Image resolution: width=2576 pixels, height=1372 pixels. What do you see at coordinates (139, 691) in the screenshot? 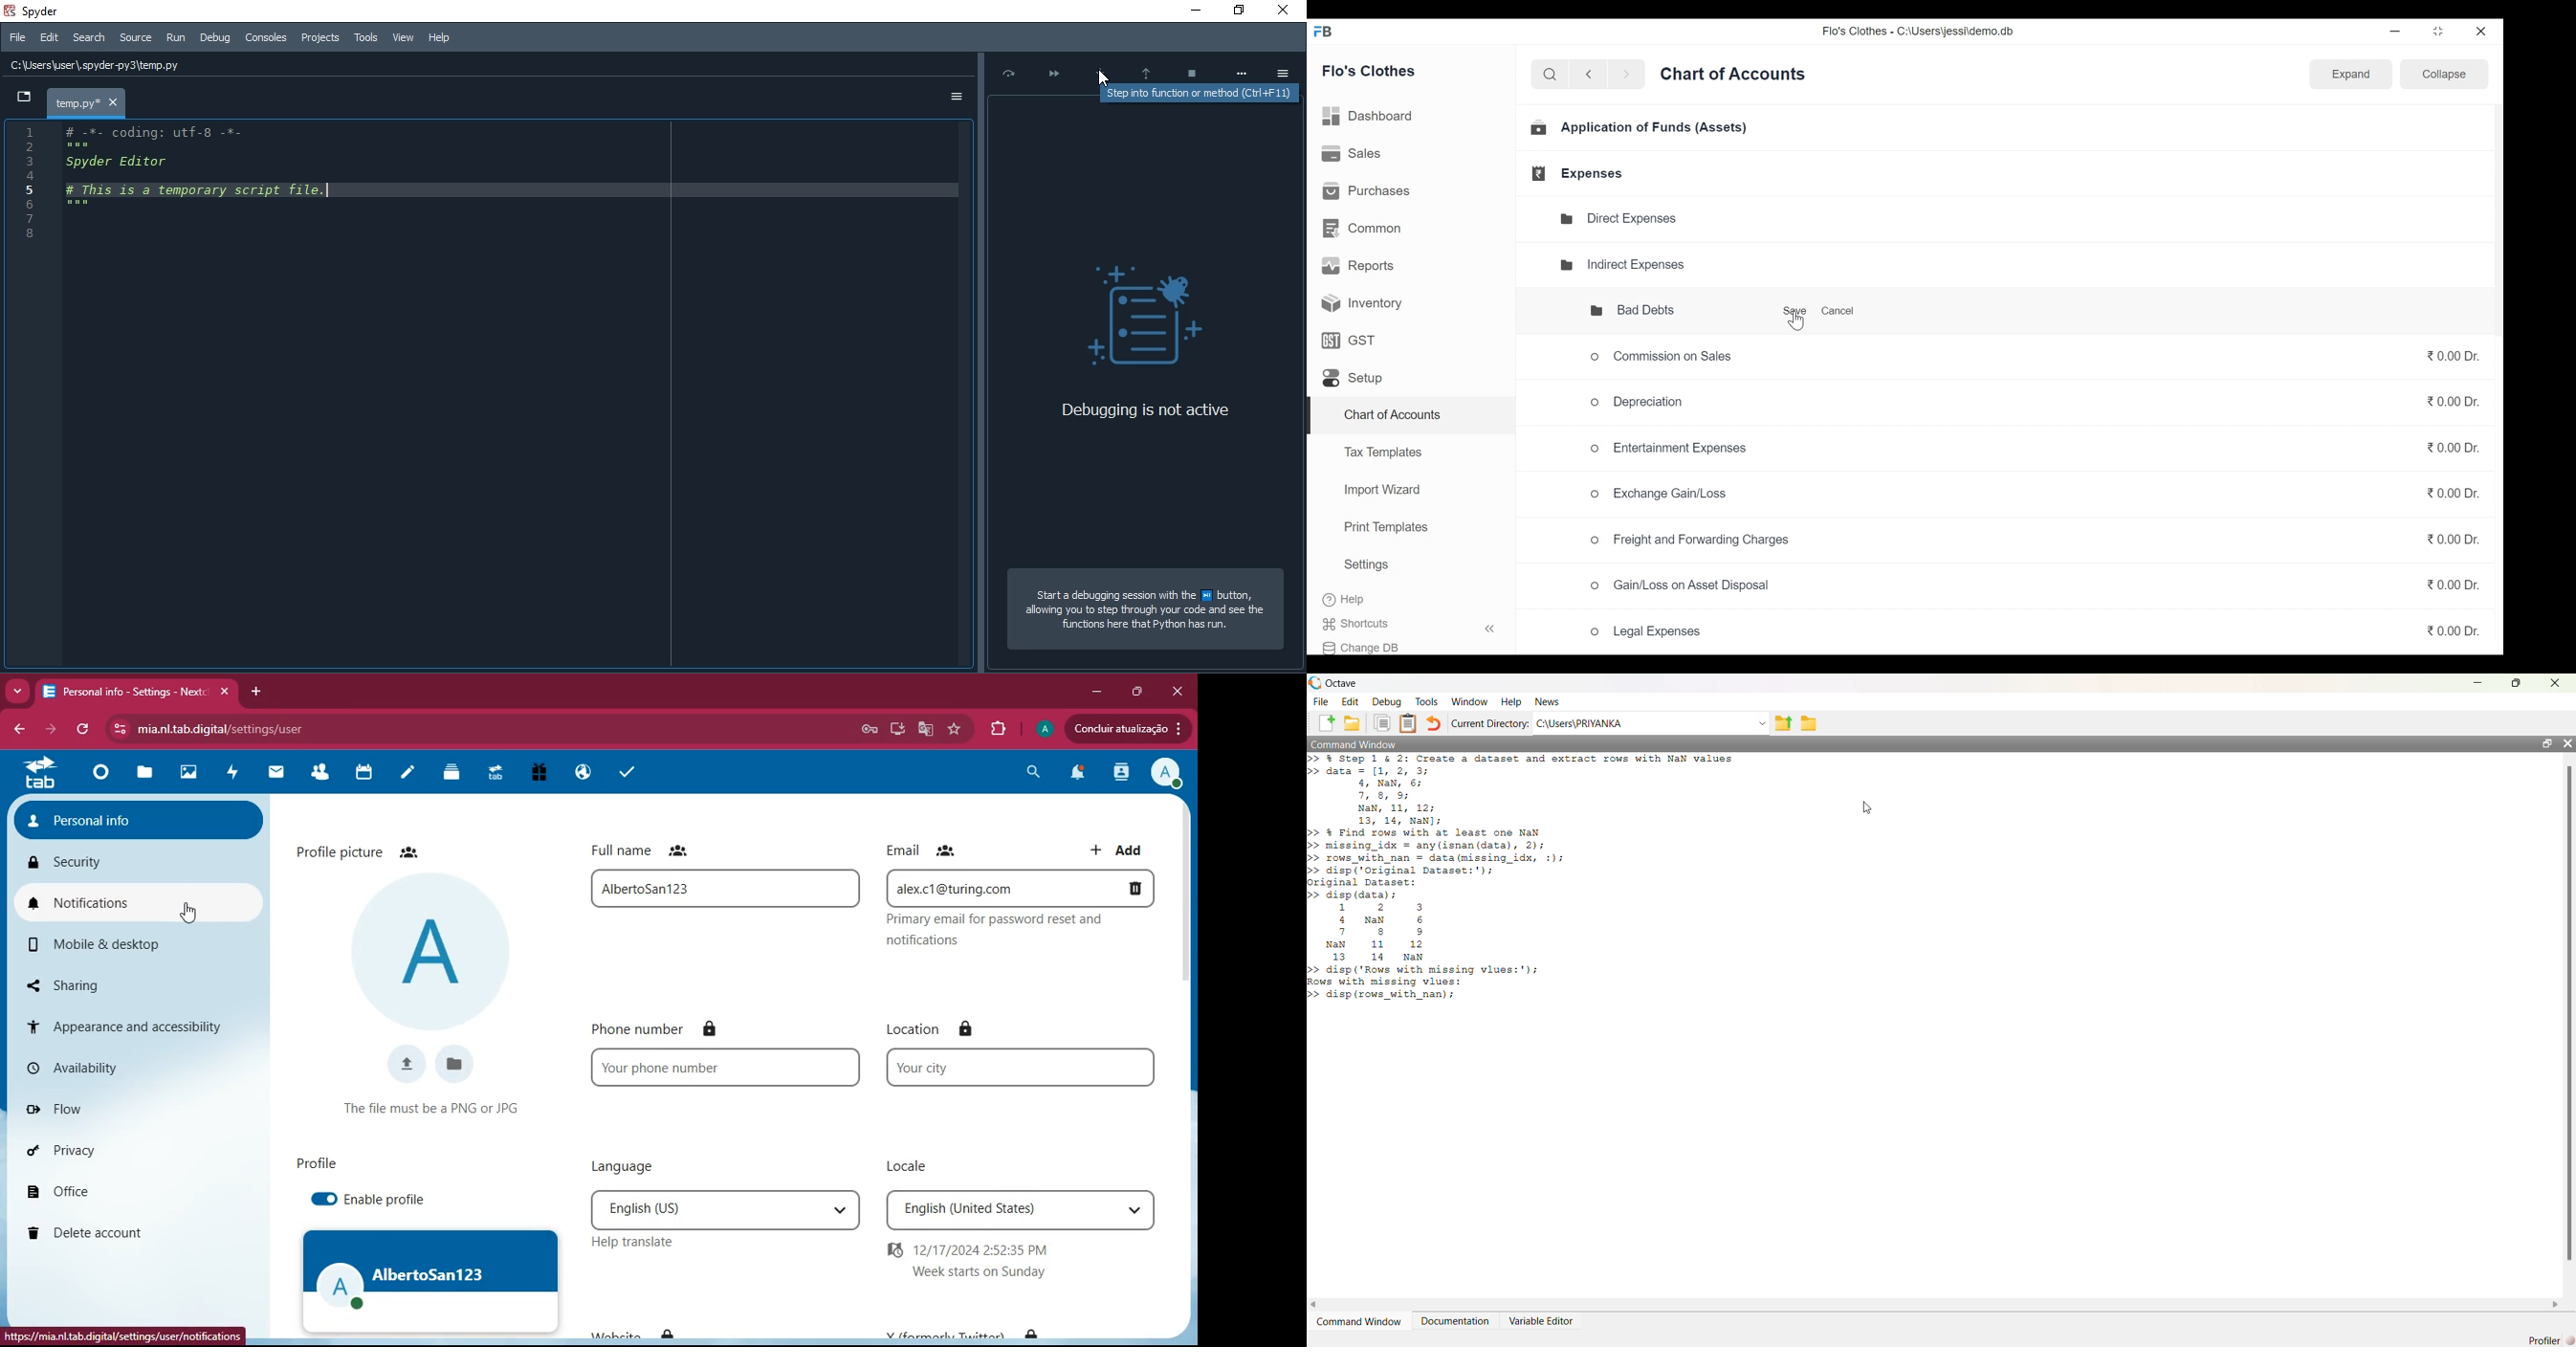
I see `tab` at bounding box center [139, 691].